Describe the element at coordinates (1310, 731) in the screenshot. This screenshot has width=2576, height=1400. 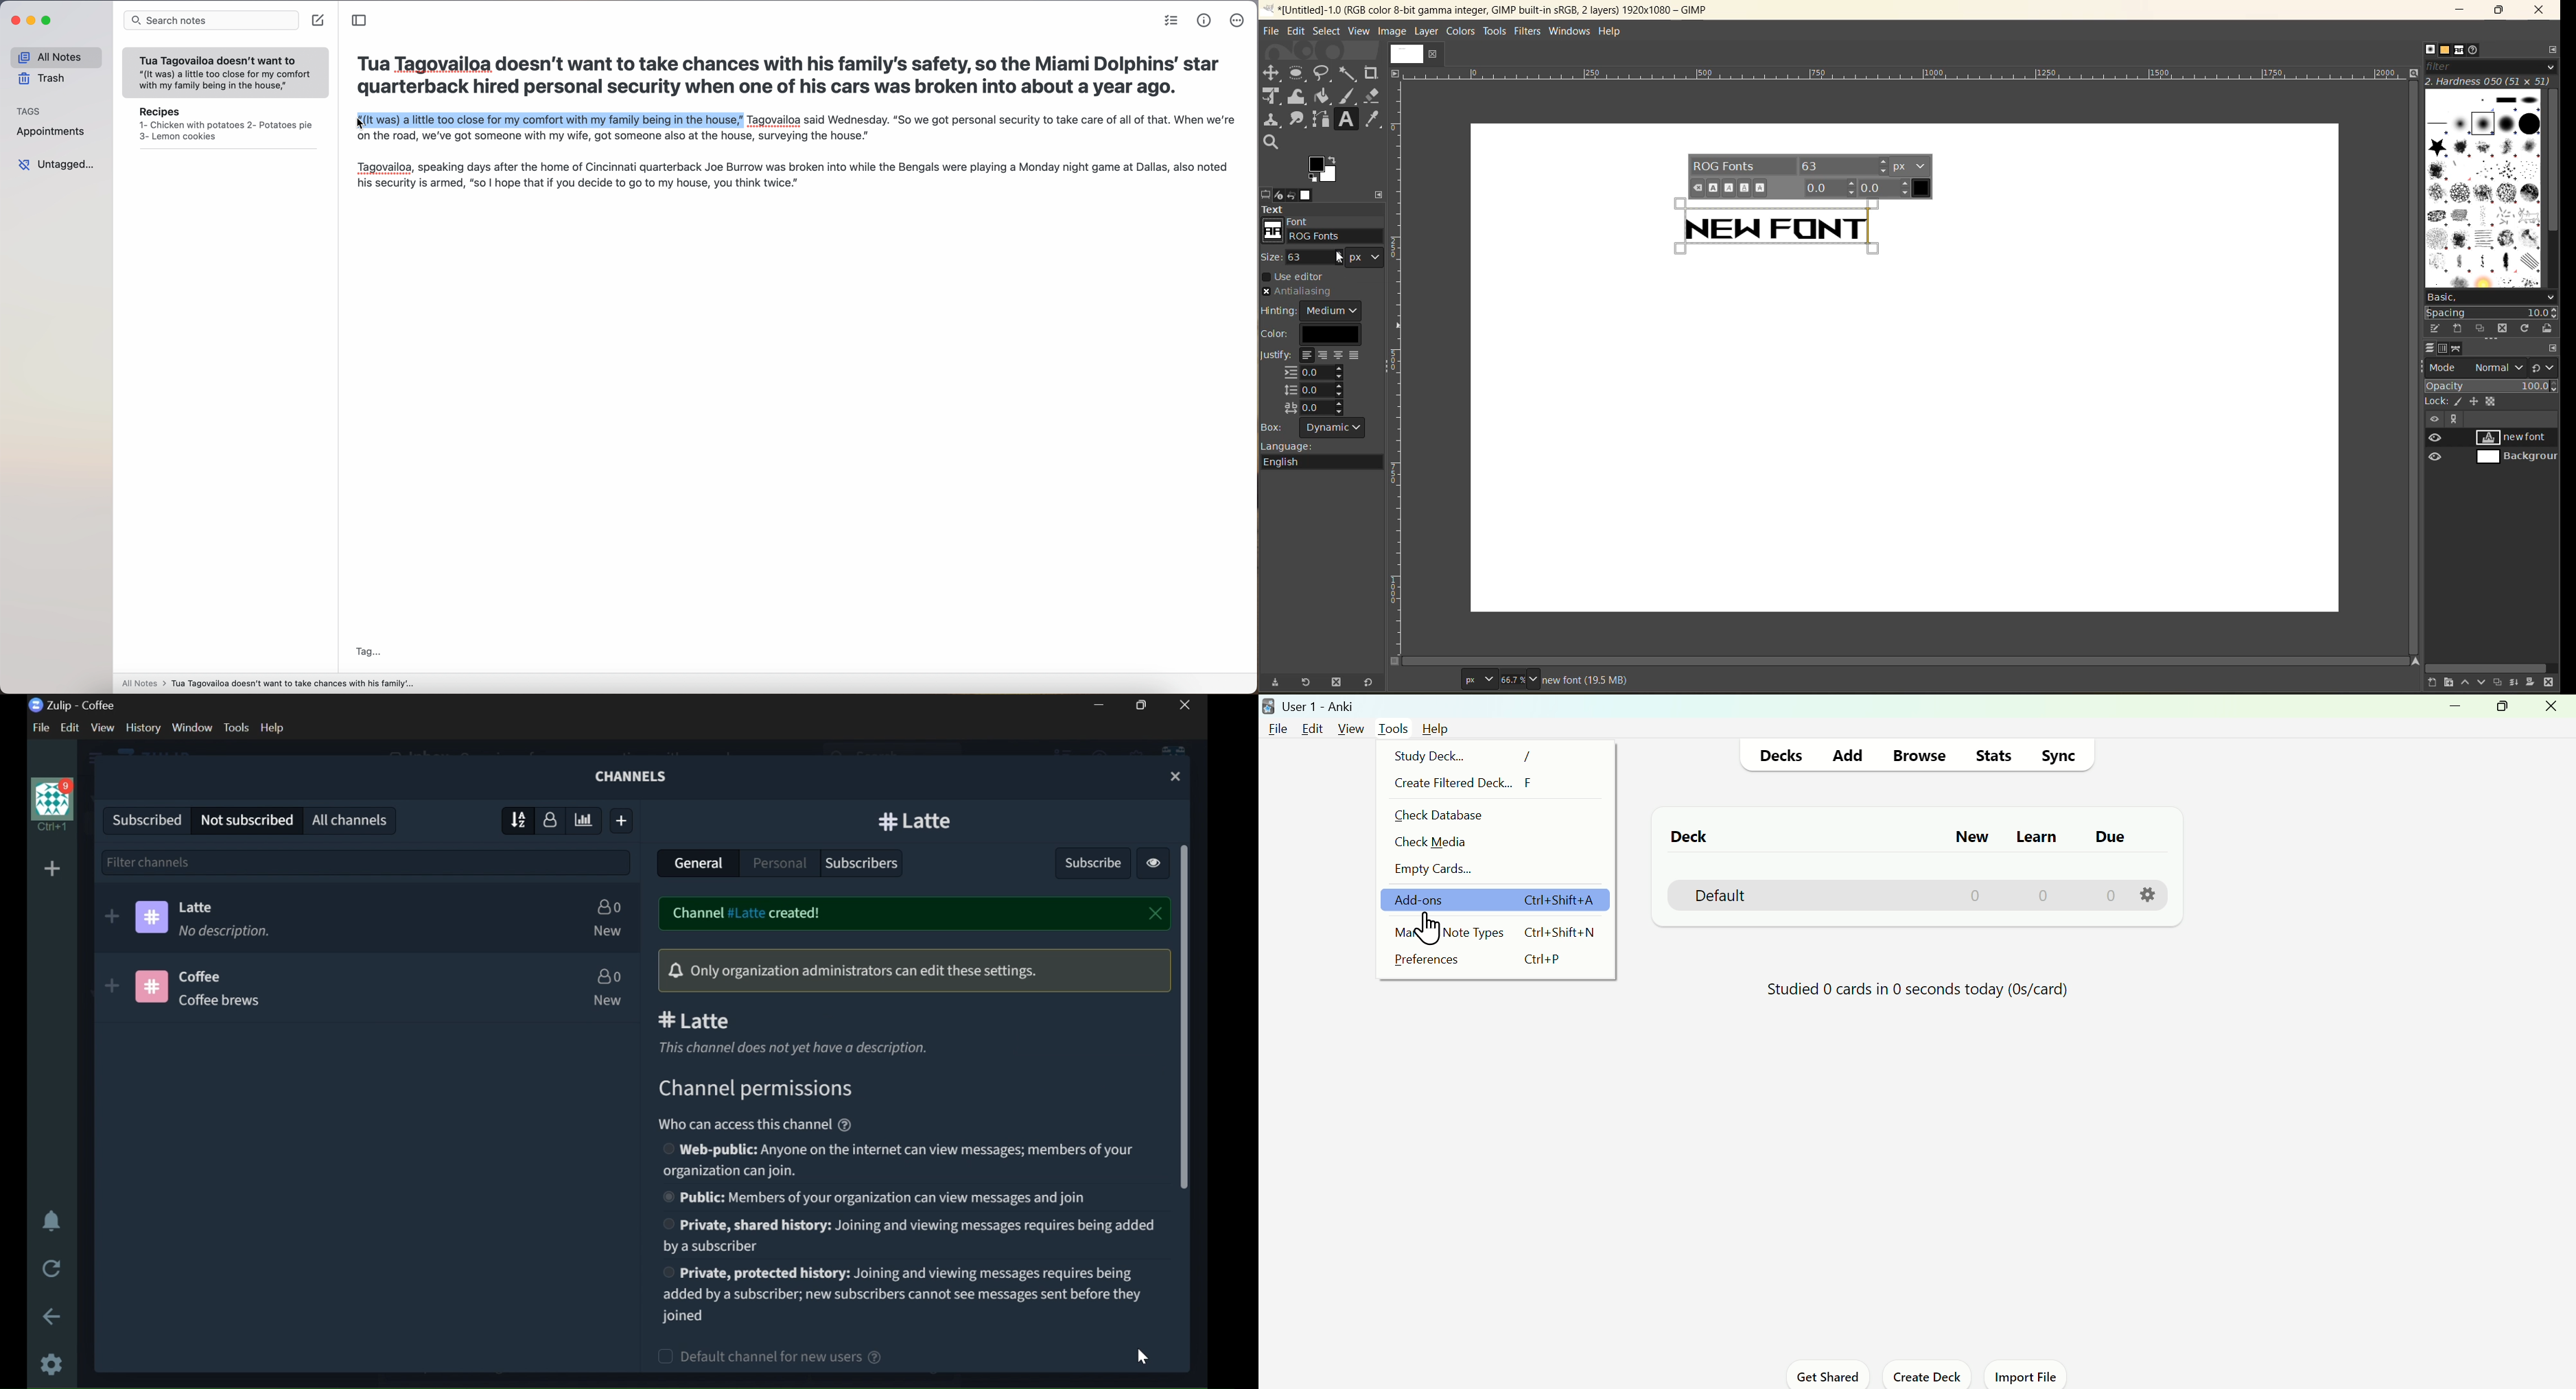
I see `Edit` at that location.